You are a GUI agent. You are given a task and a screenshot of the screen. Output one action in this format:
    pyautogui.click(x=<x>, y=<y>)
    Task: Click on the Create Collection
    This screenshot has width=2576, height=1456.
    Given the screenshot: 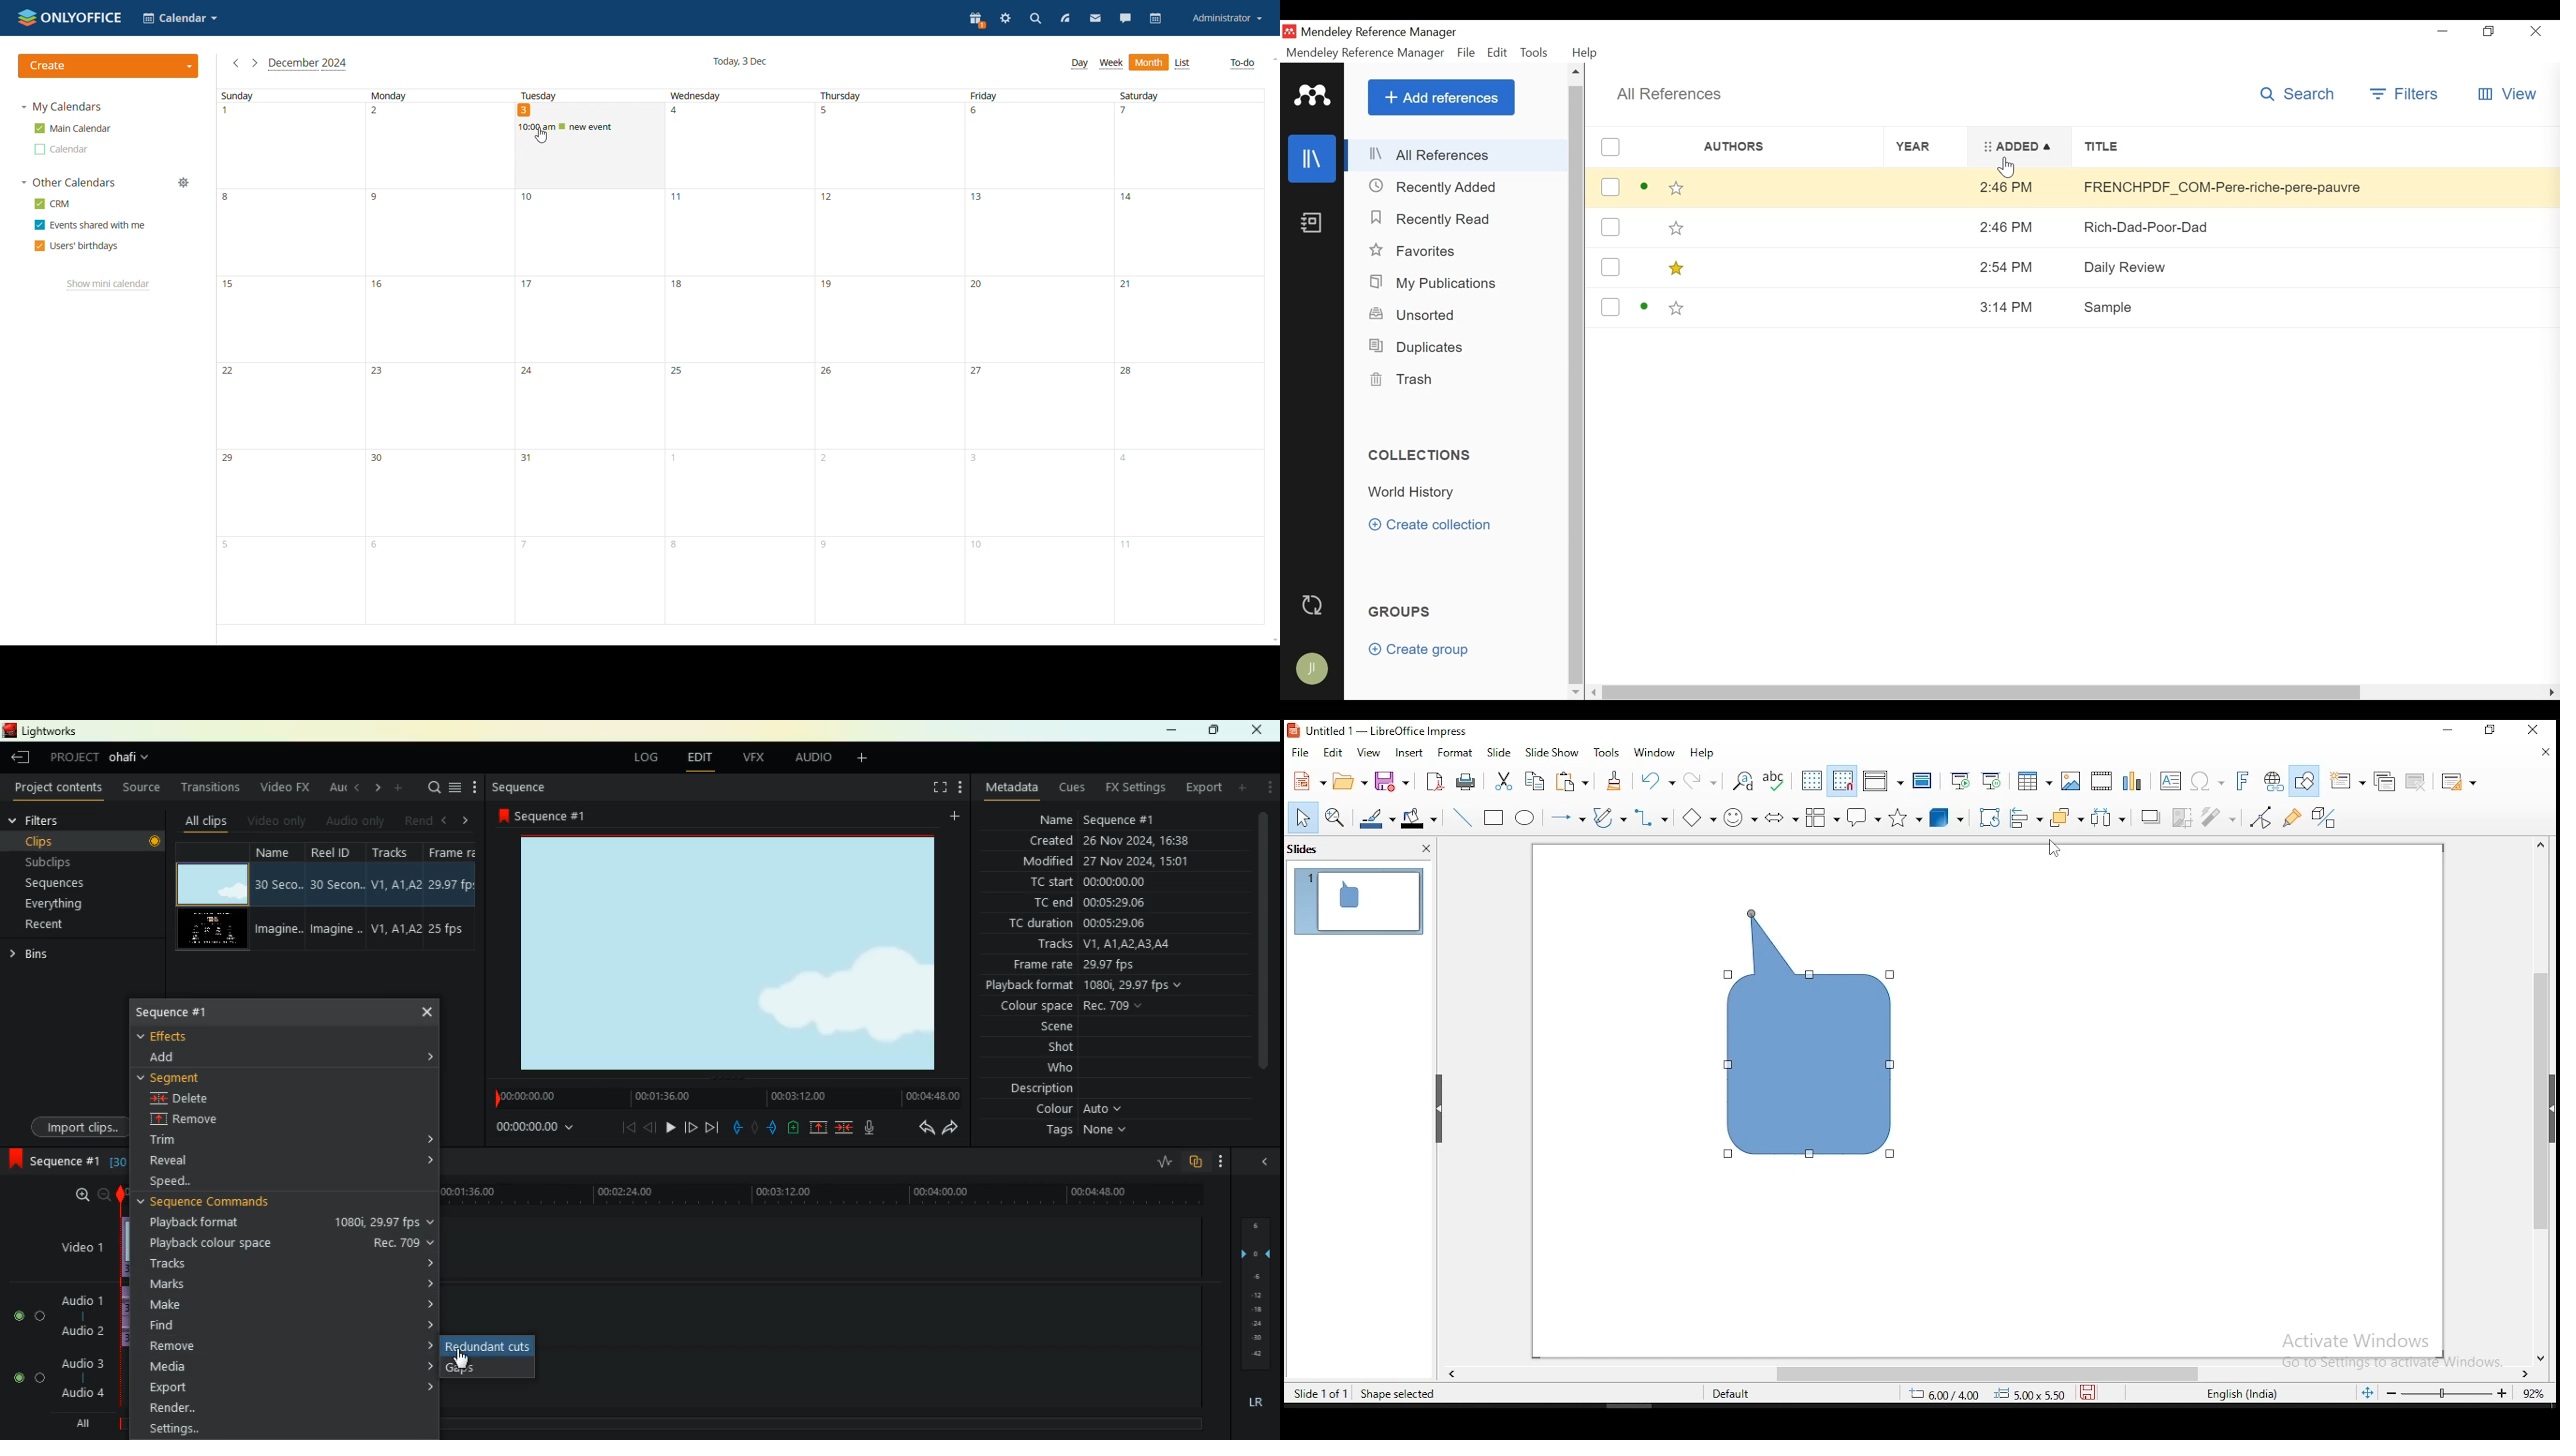 What is the action you would take?
    pyautogui.click(x=1435, y=525)
    